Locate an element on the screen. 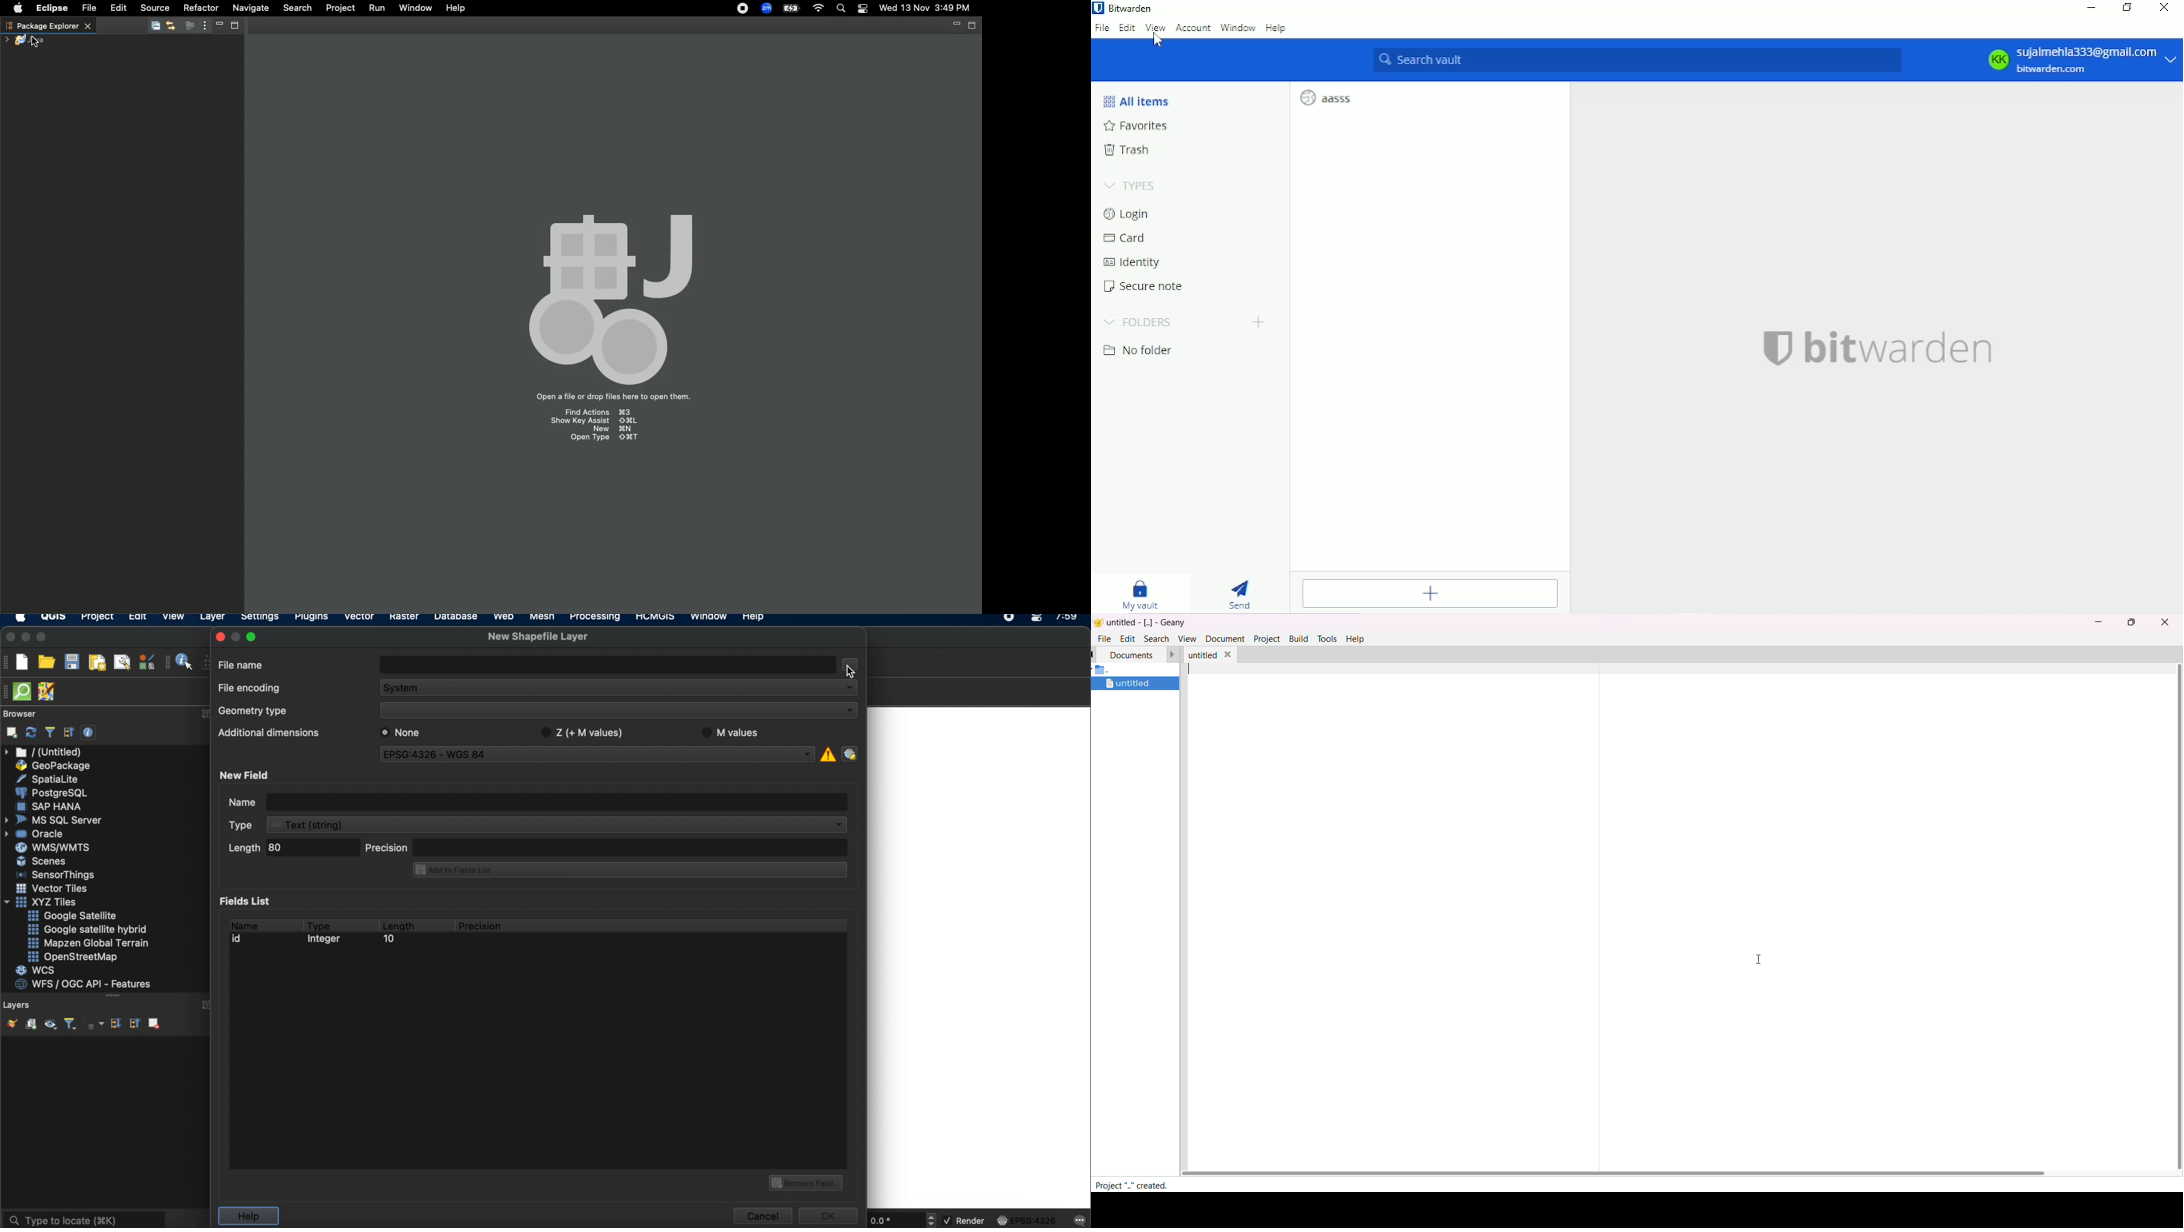 The height and width of the screenshot is (1232, 2184). Search vault is located at coordinates (1640, 61).